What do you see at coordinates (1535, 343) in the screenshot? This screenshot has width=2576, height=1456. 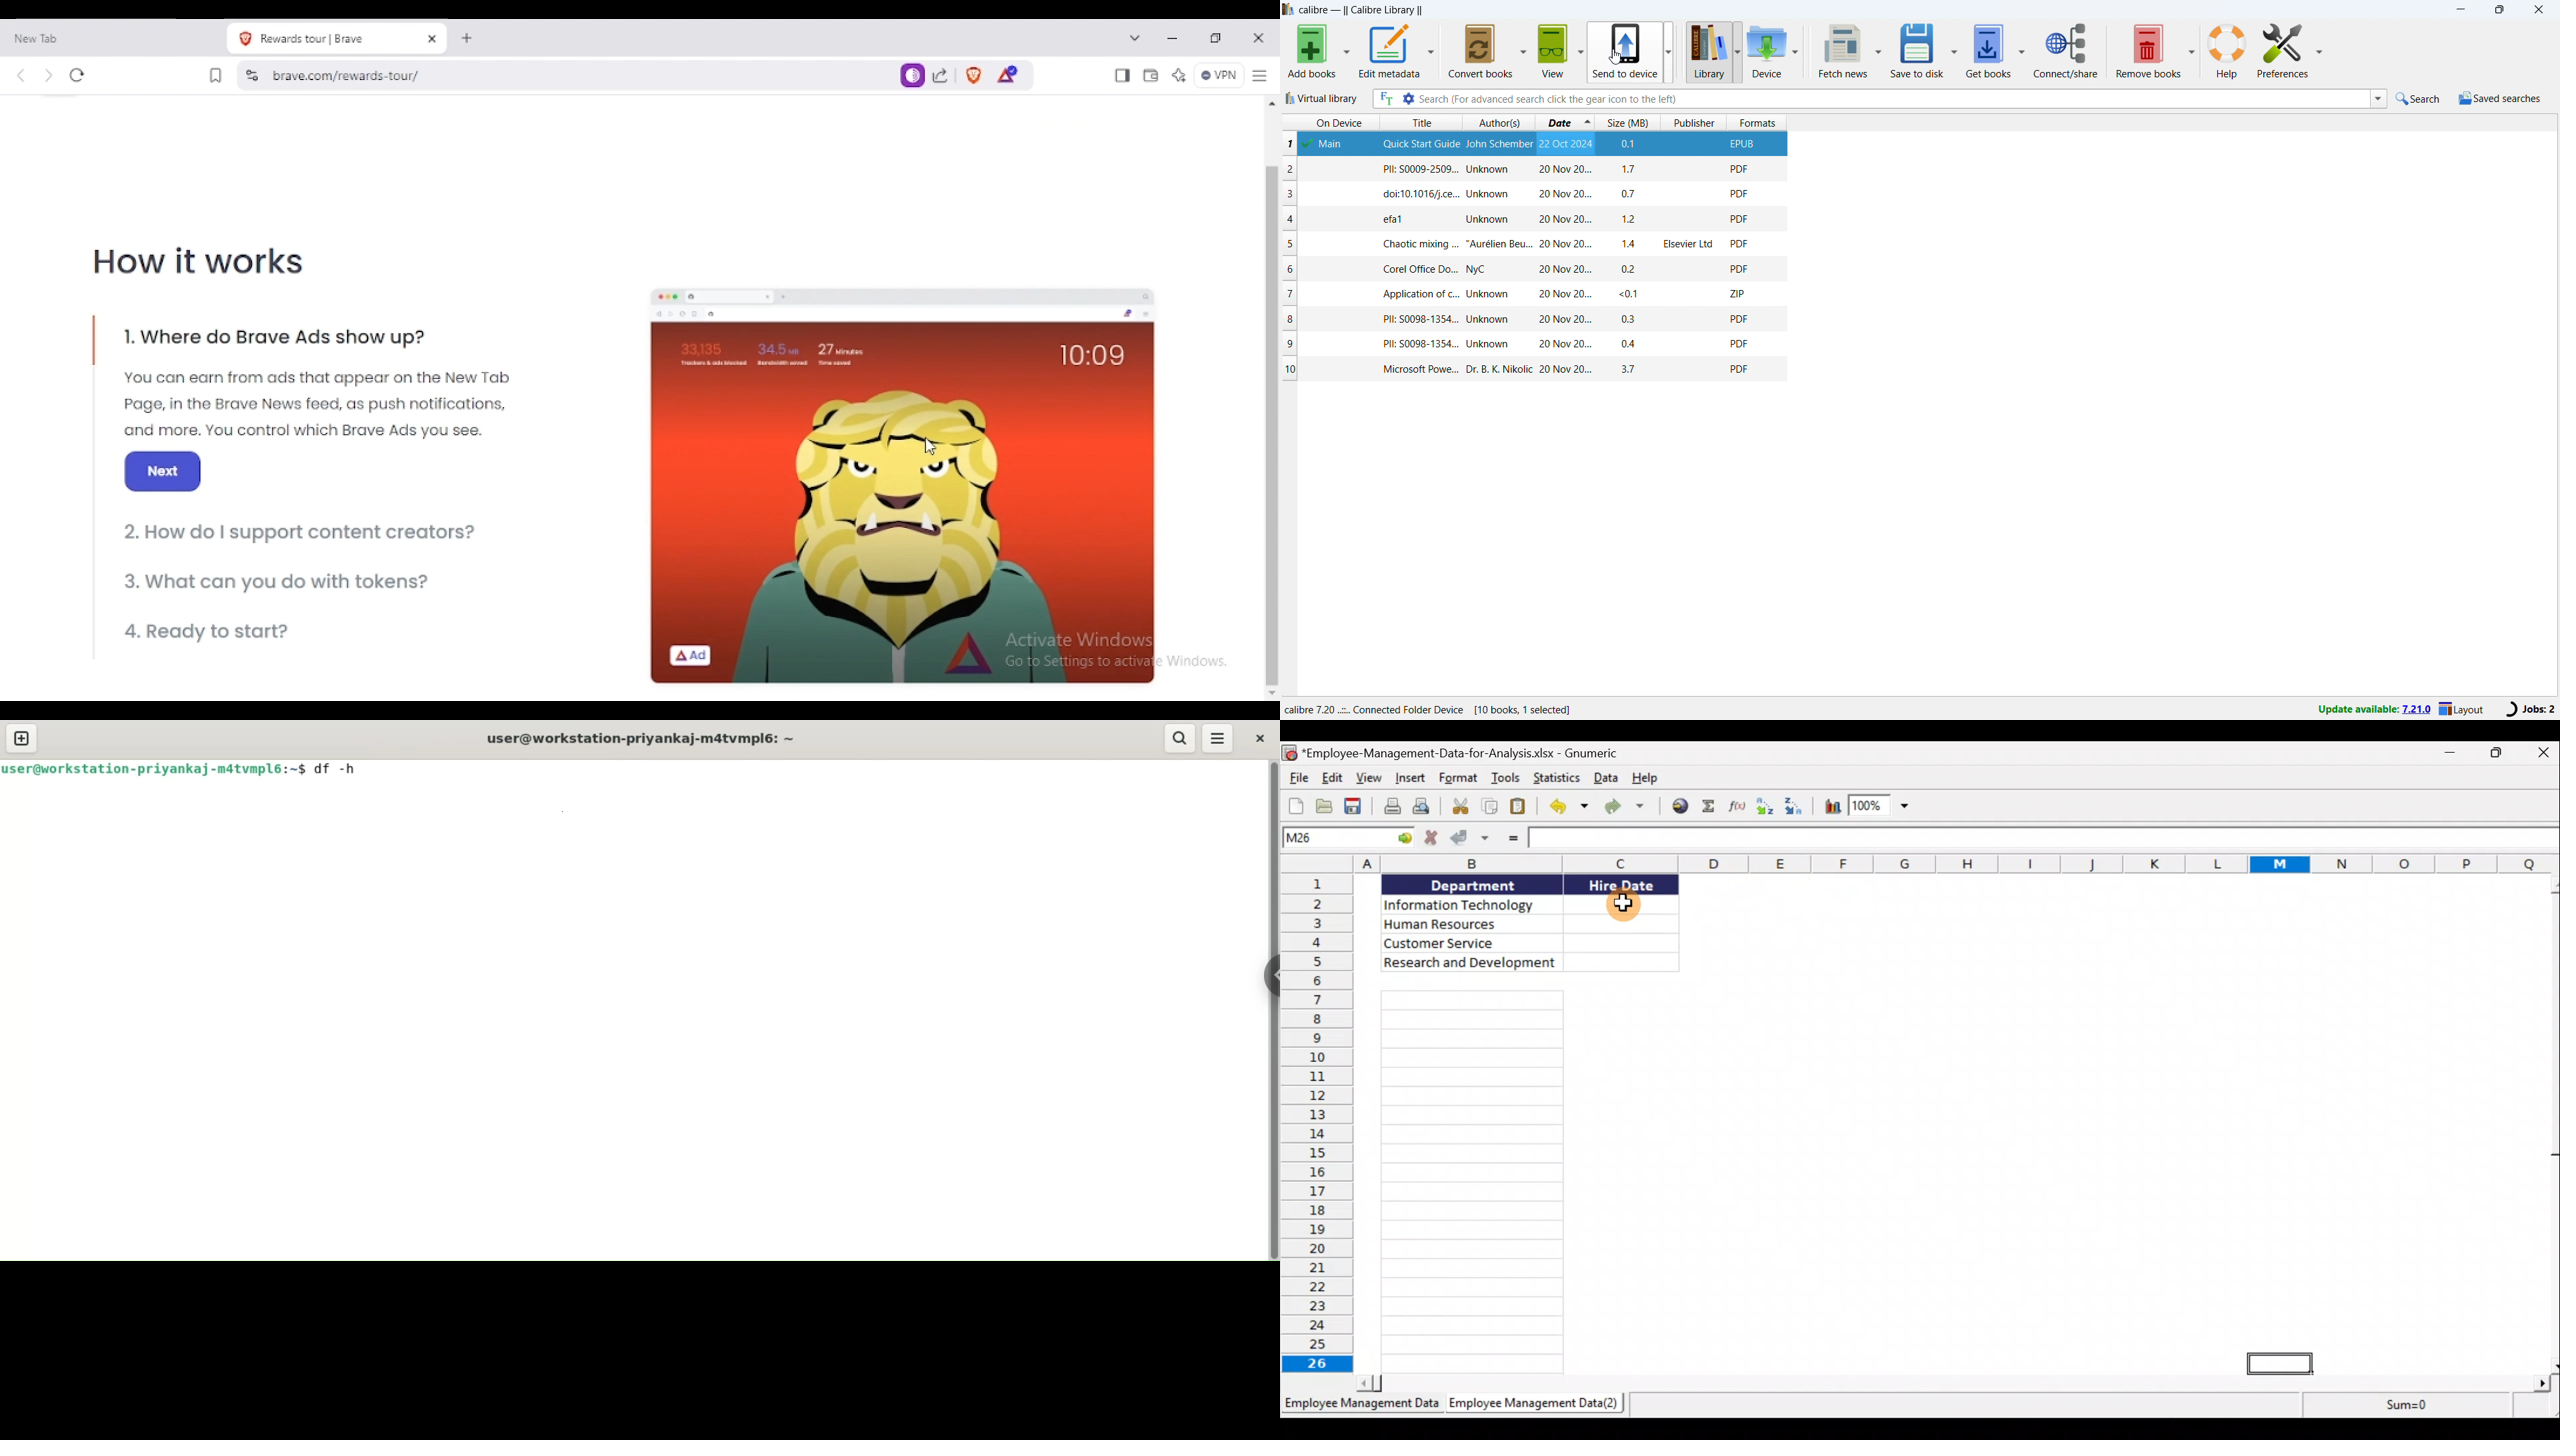 I see `one book entry` at bounding box center [1535, 343].